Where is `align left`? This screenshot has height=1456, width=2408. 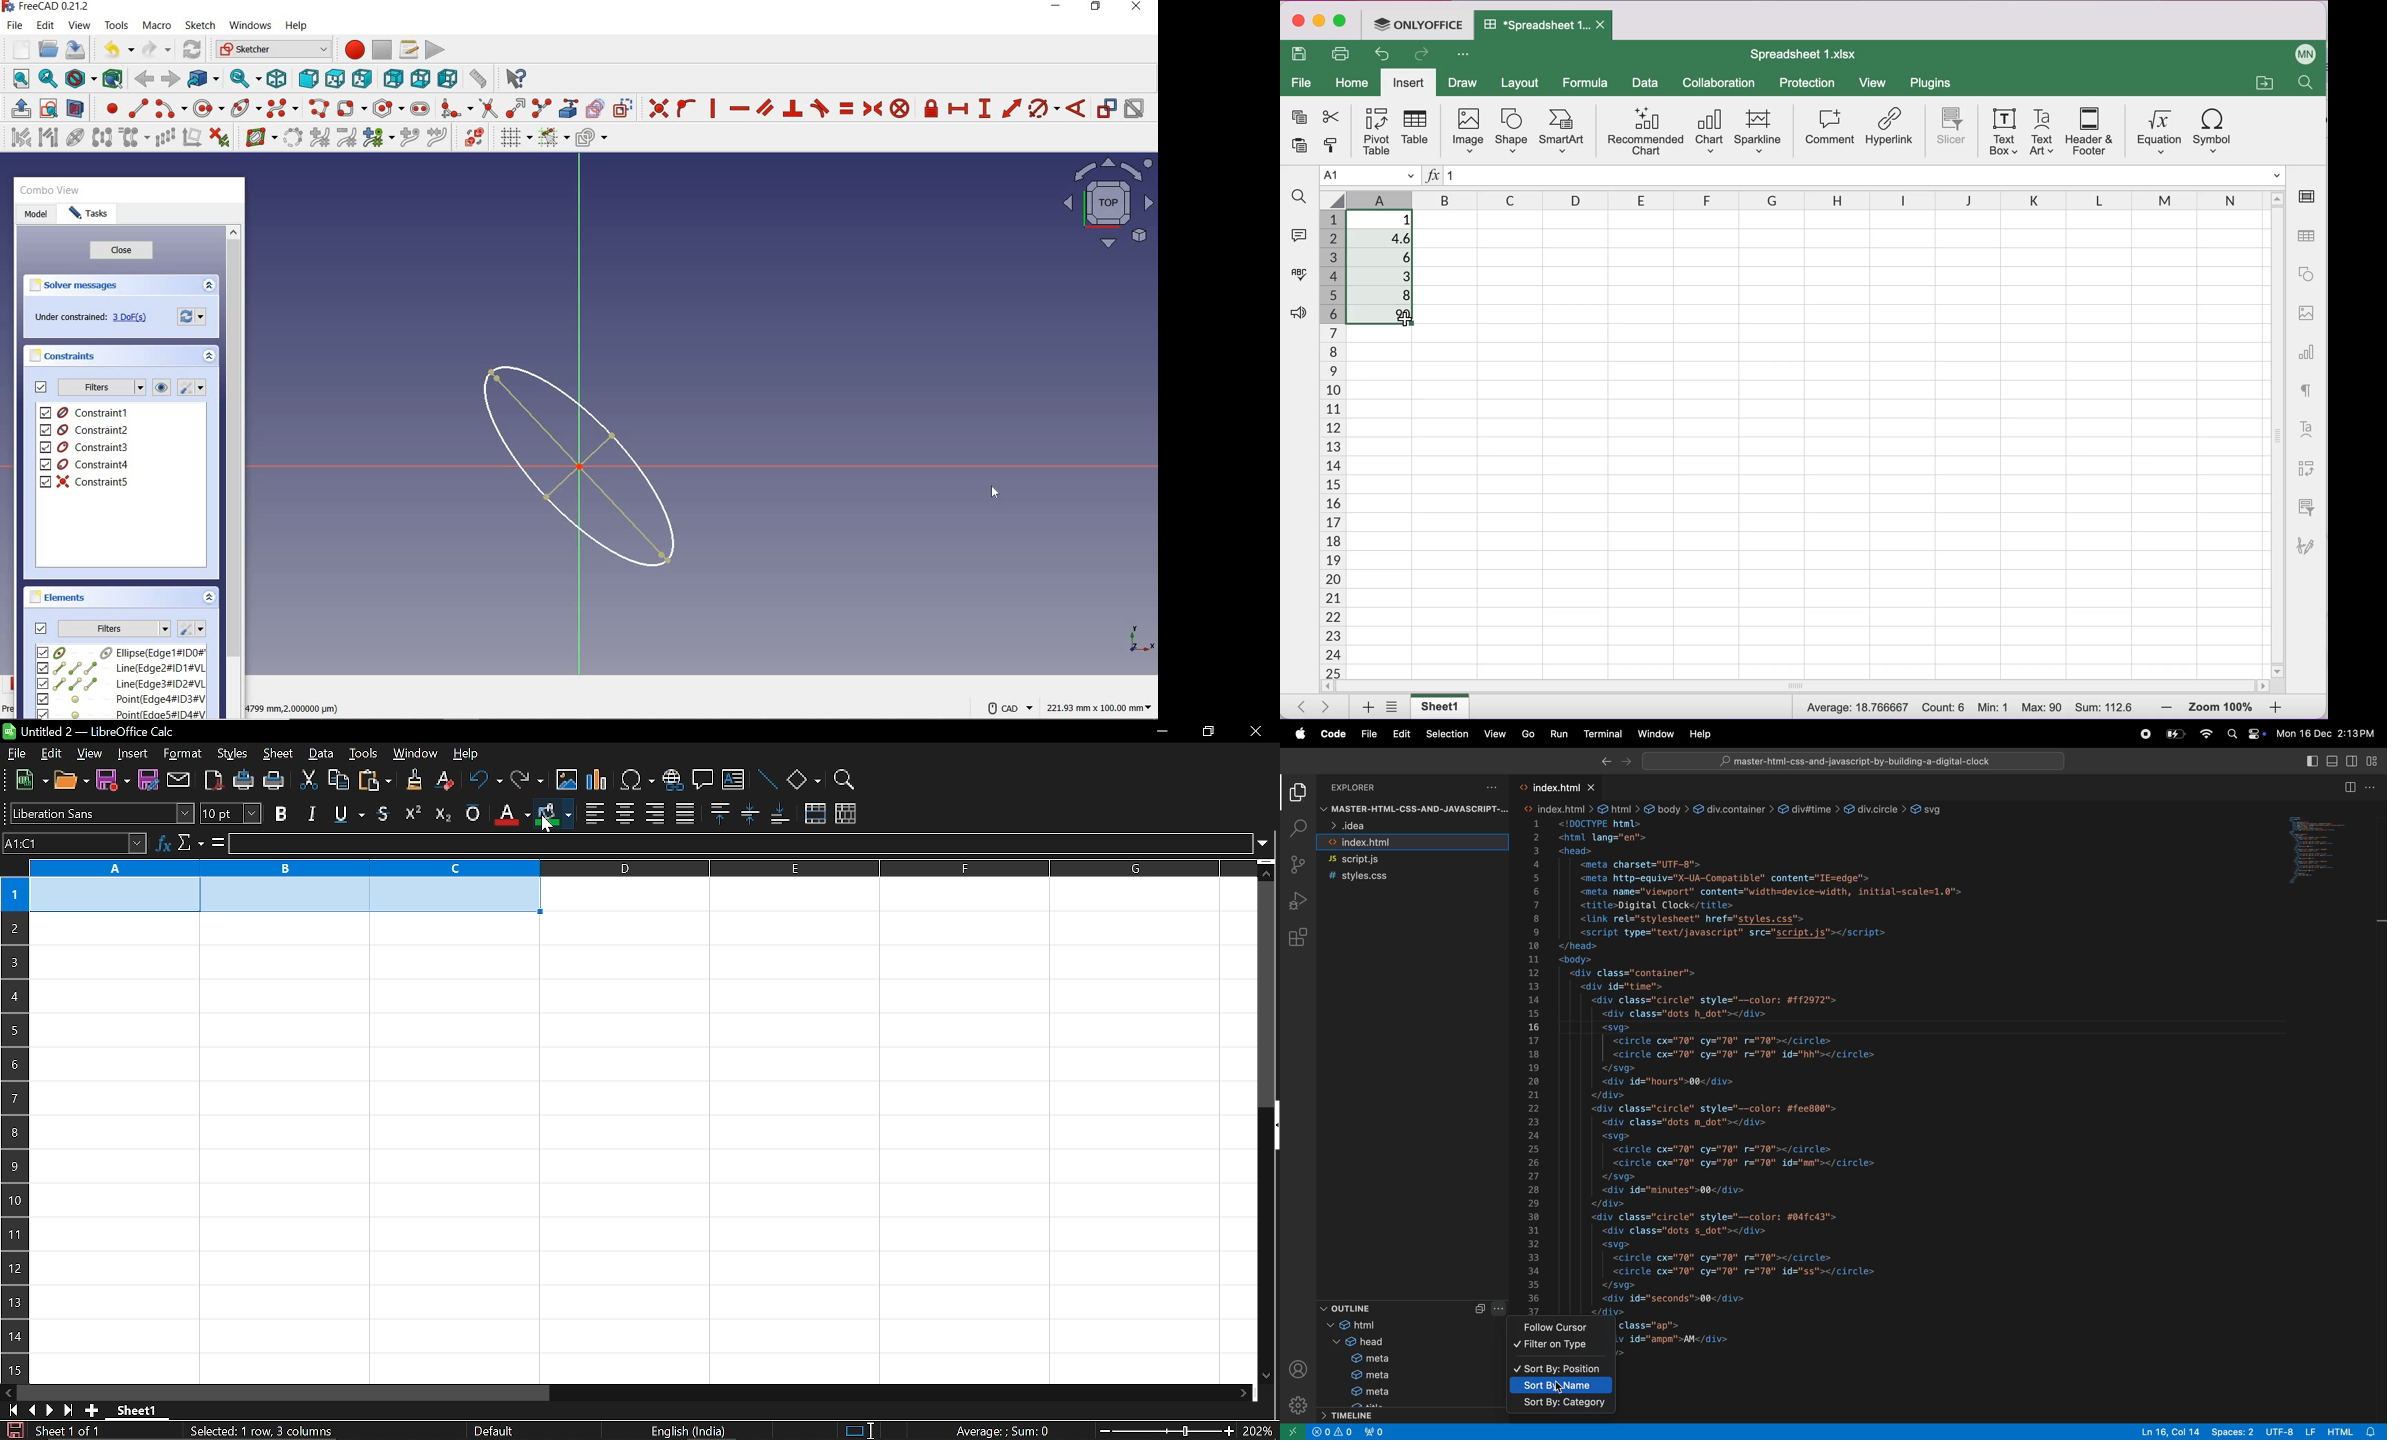
align left is located at coordinates (594, 812).